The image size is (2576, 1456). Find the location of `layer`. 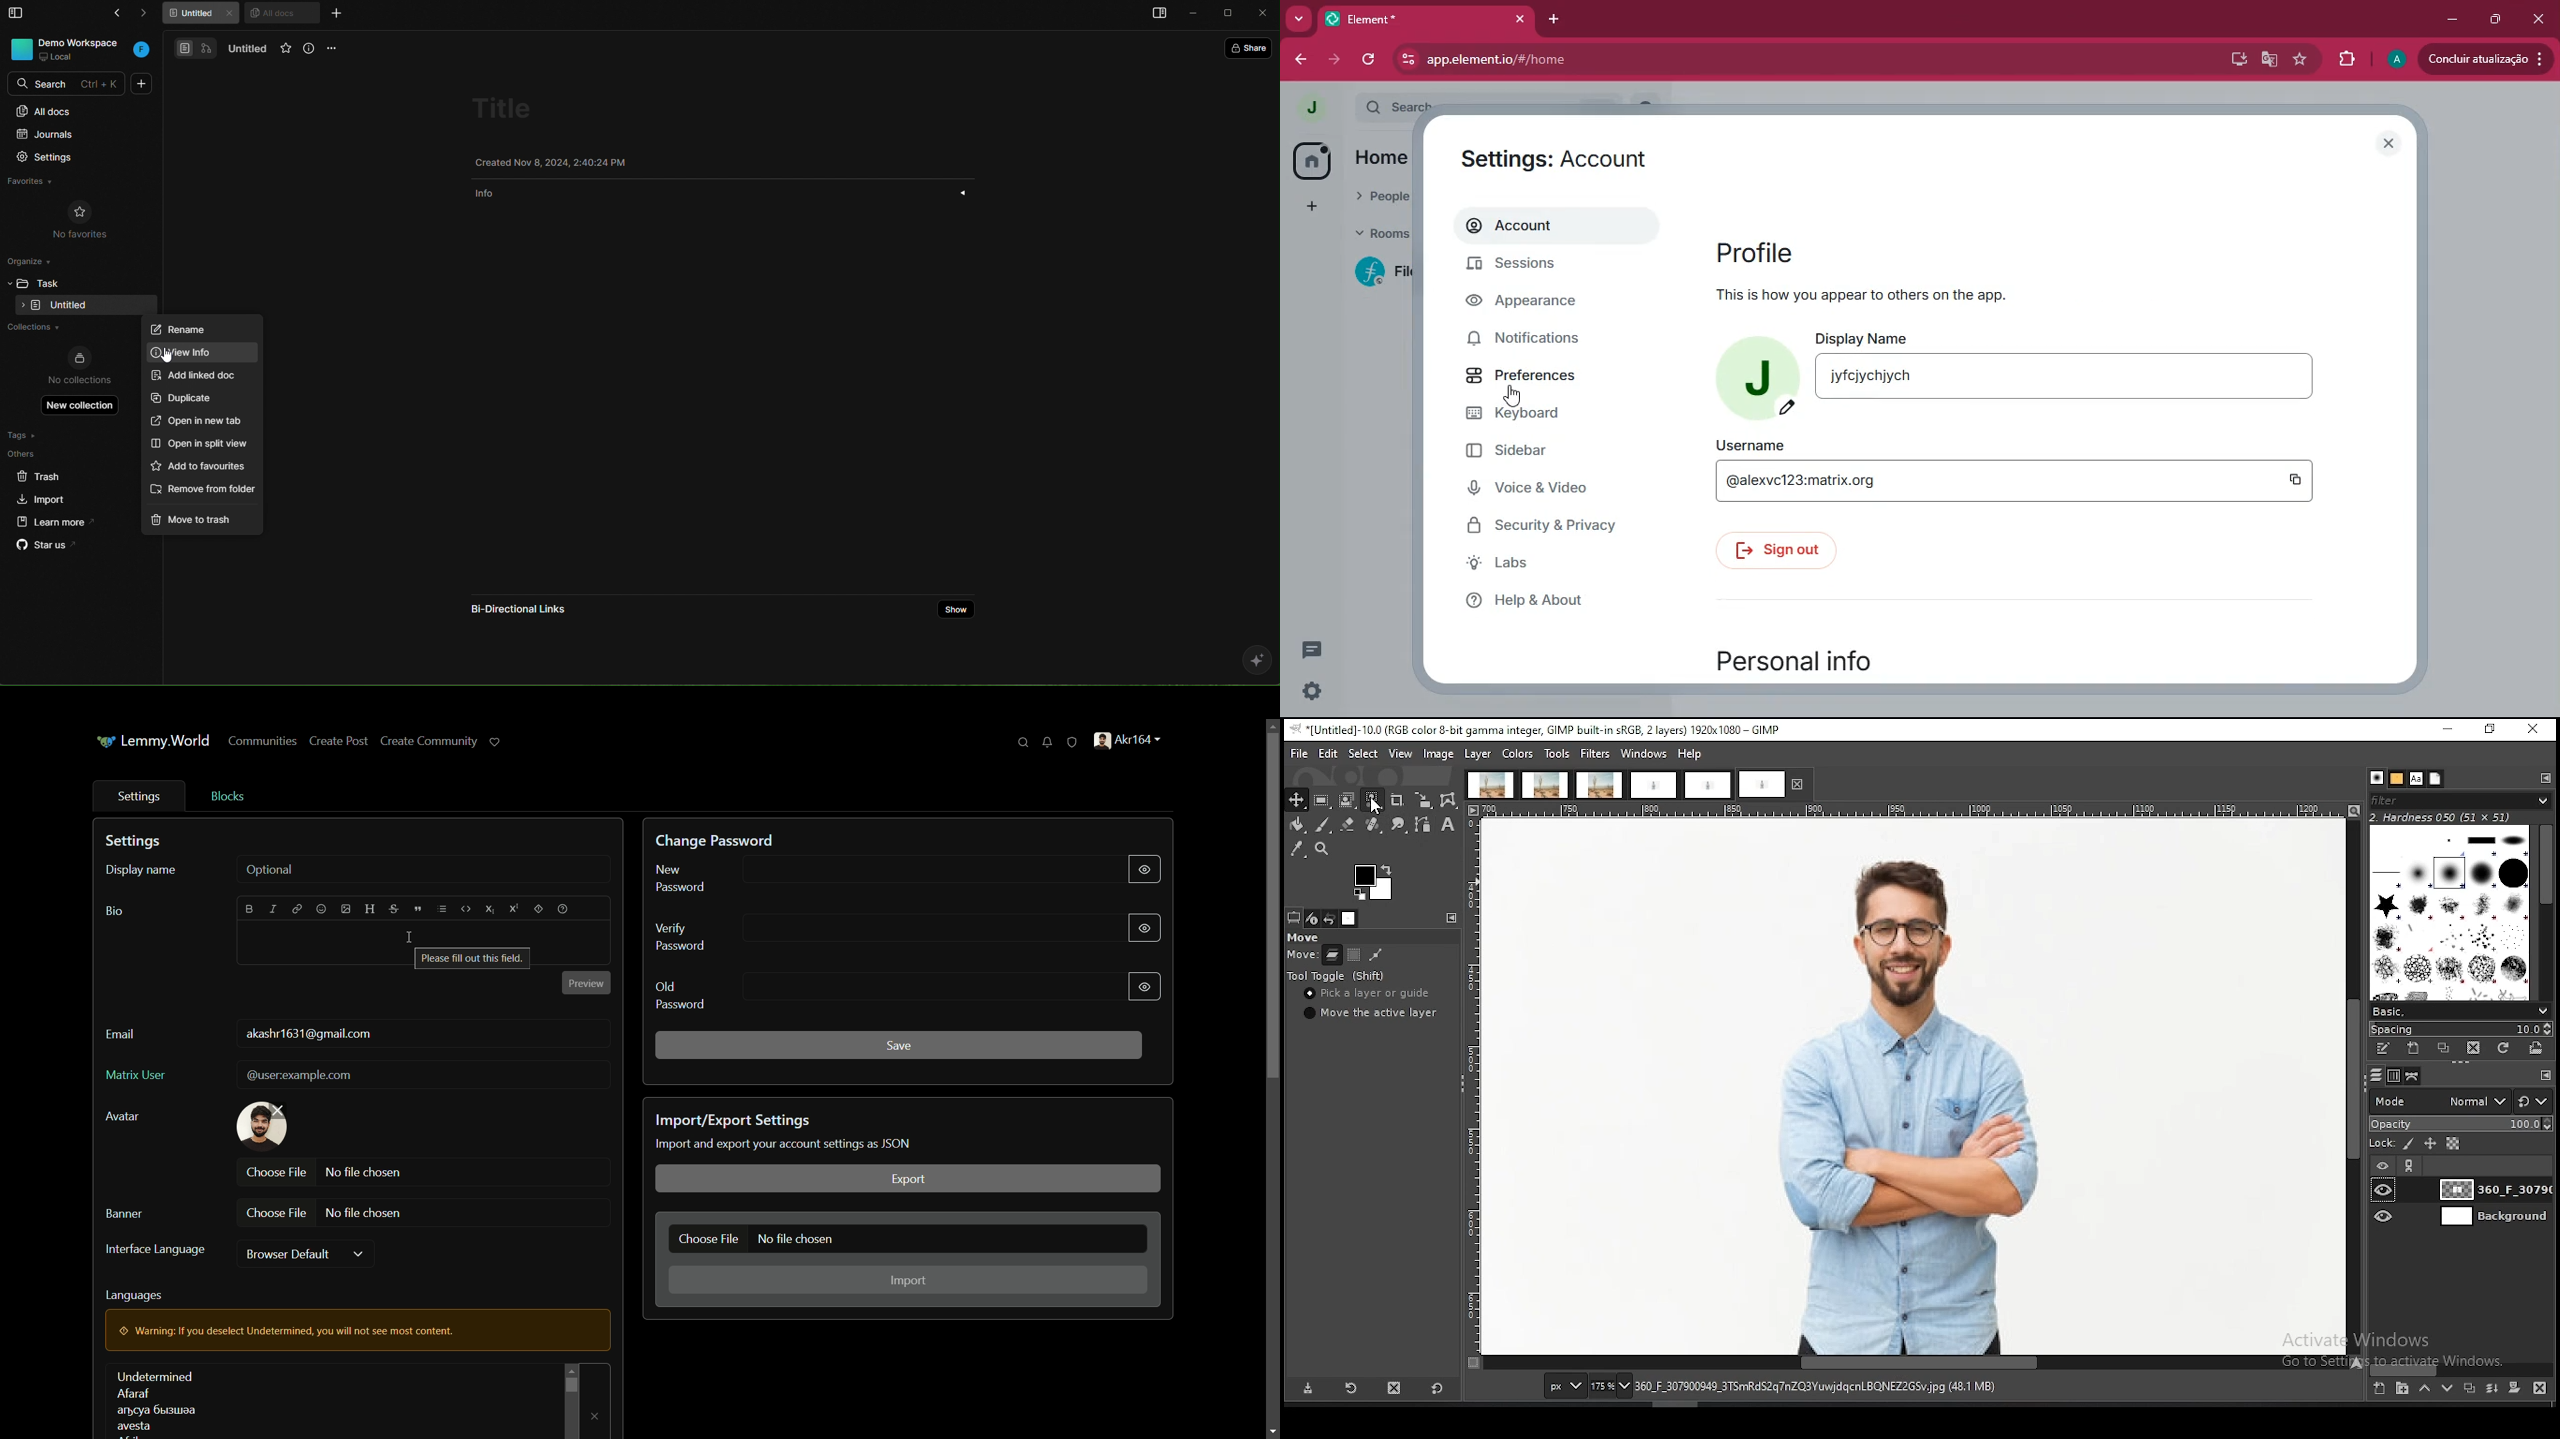

layer is located at coordinates (2492, 1189).